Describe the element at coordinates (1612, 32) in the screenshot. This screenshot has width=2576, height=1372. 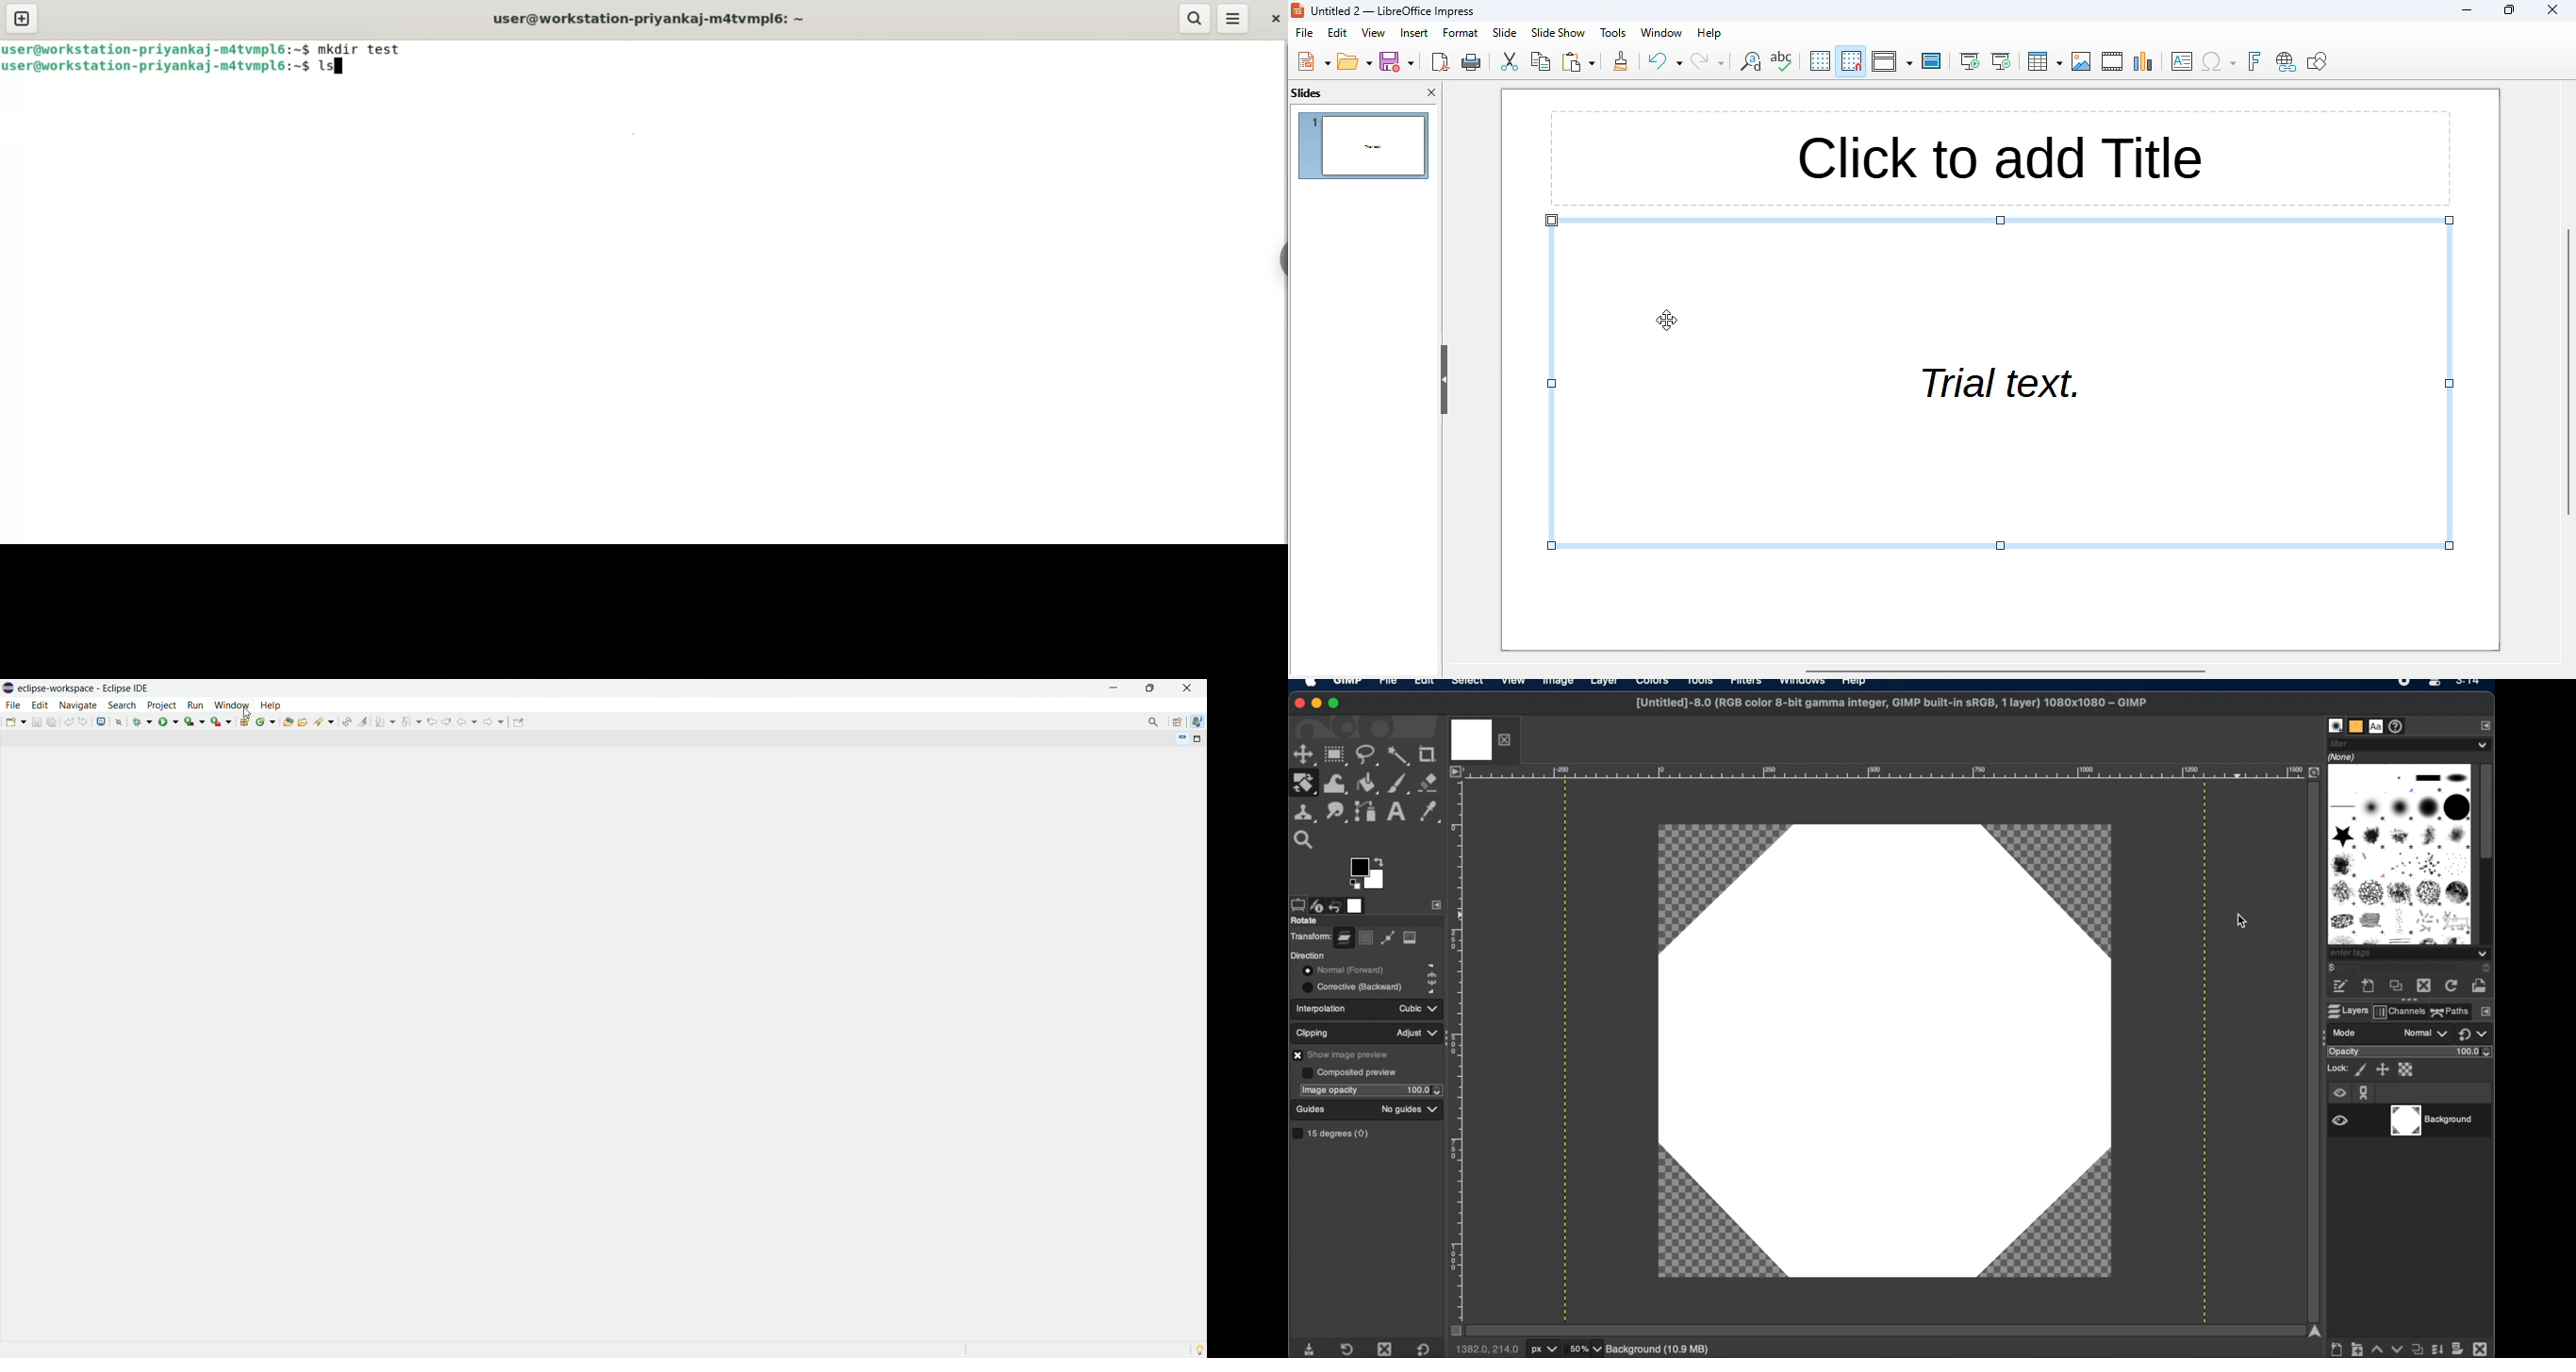
I see `tools` at that location.